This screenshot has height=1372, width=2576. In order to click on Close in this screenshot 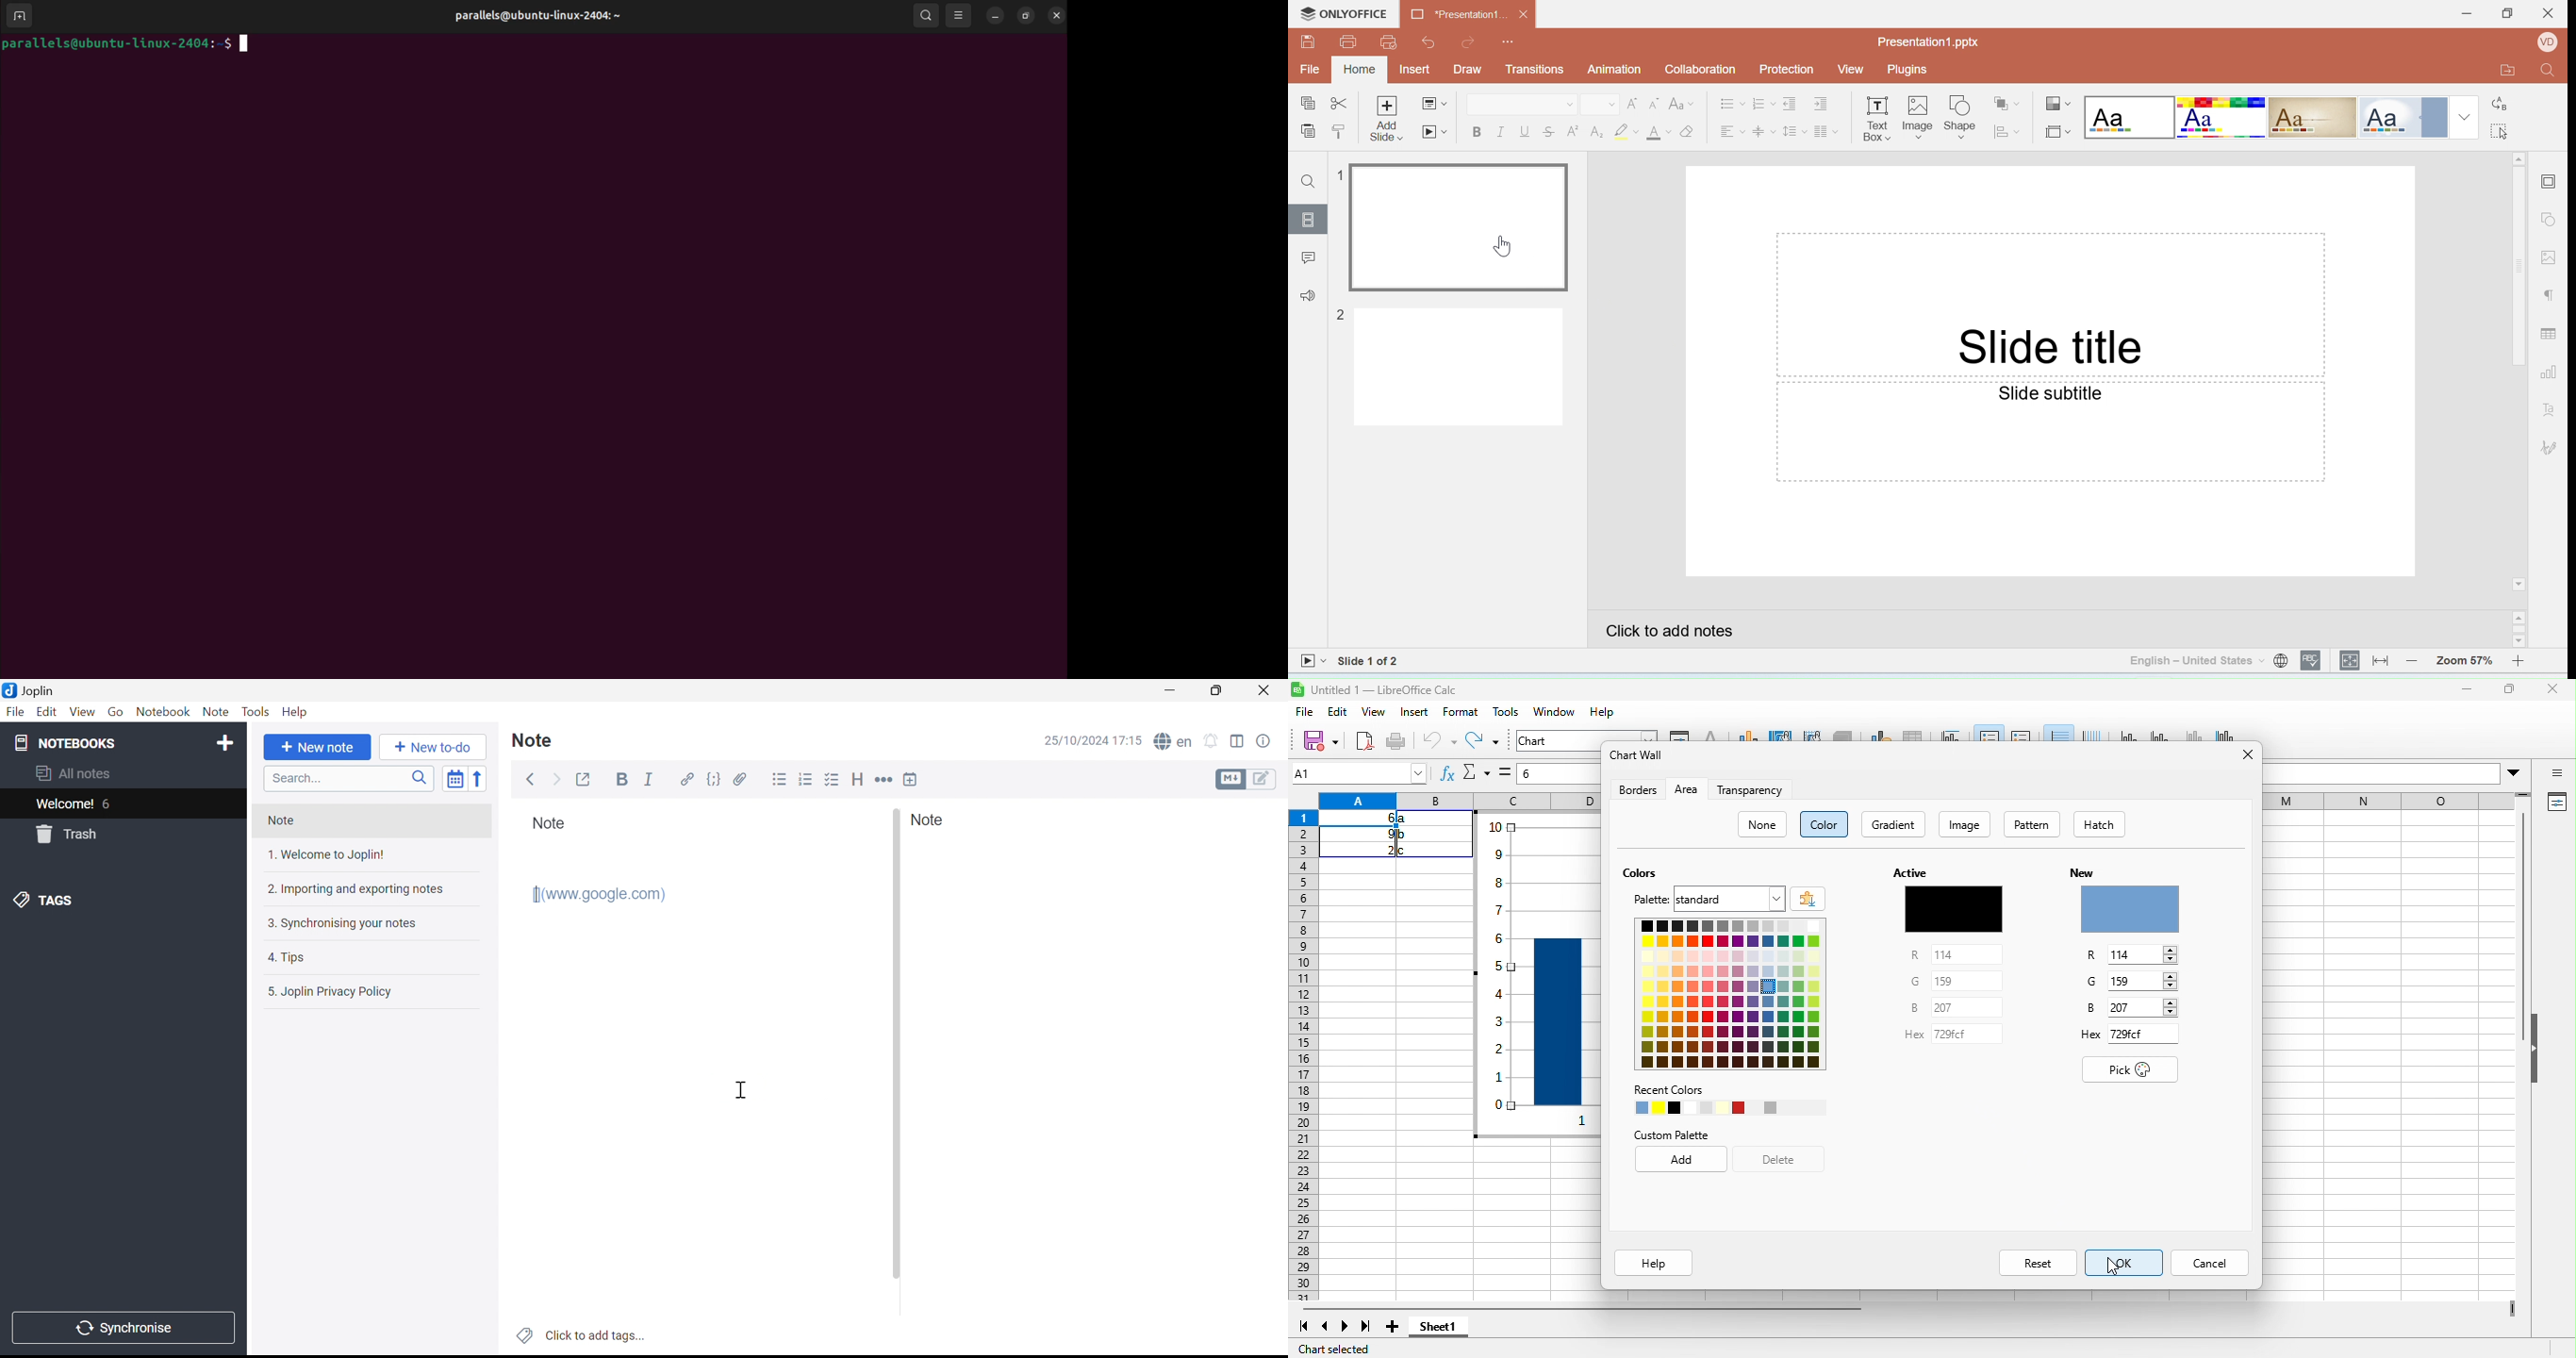, I will do `click(2548, 17)`.